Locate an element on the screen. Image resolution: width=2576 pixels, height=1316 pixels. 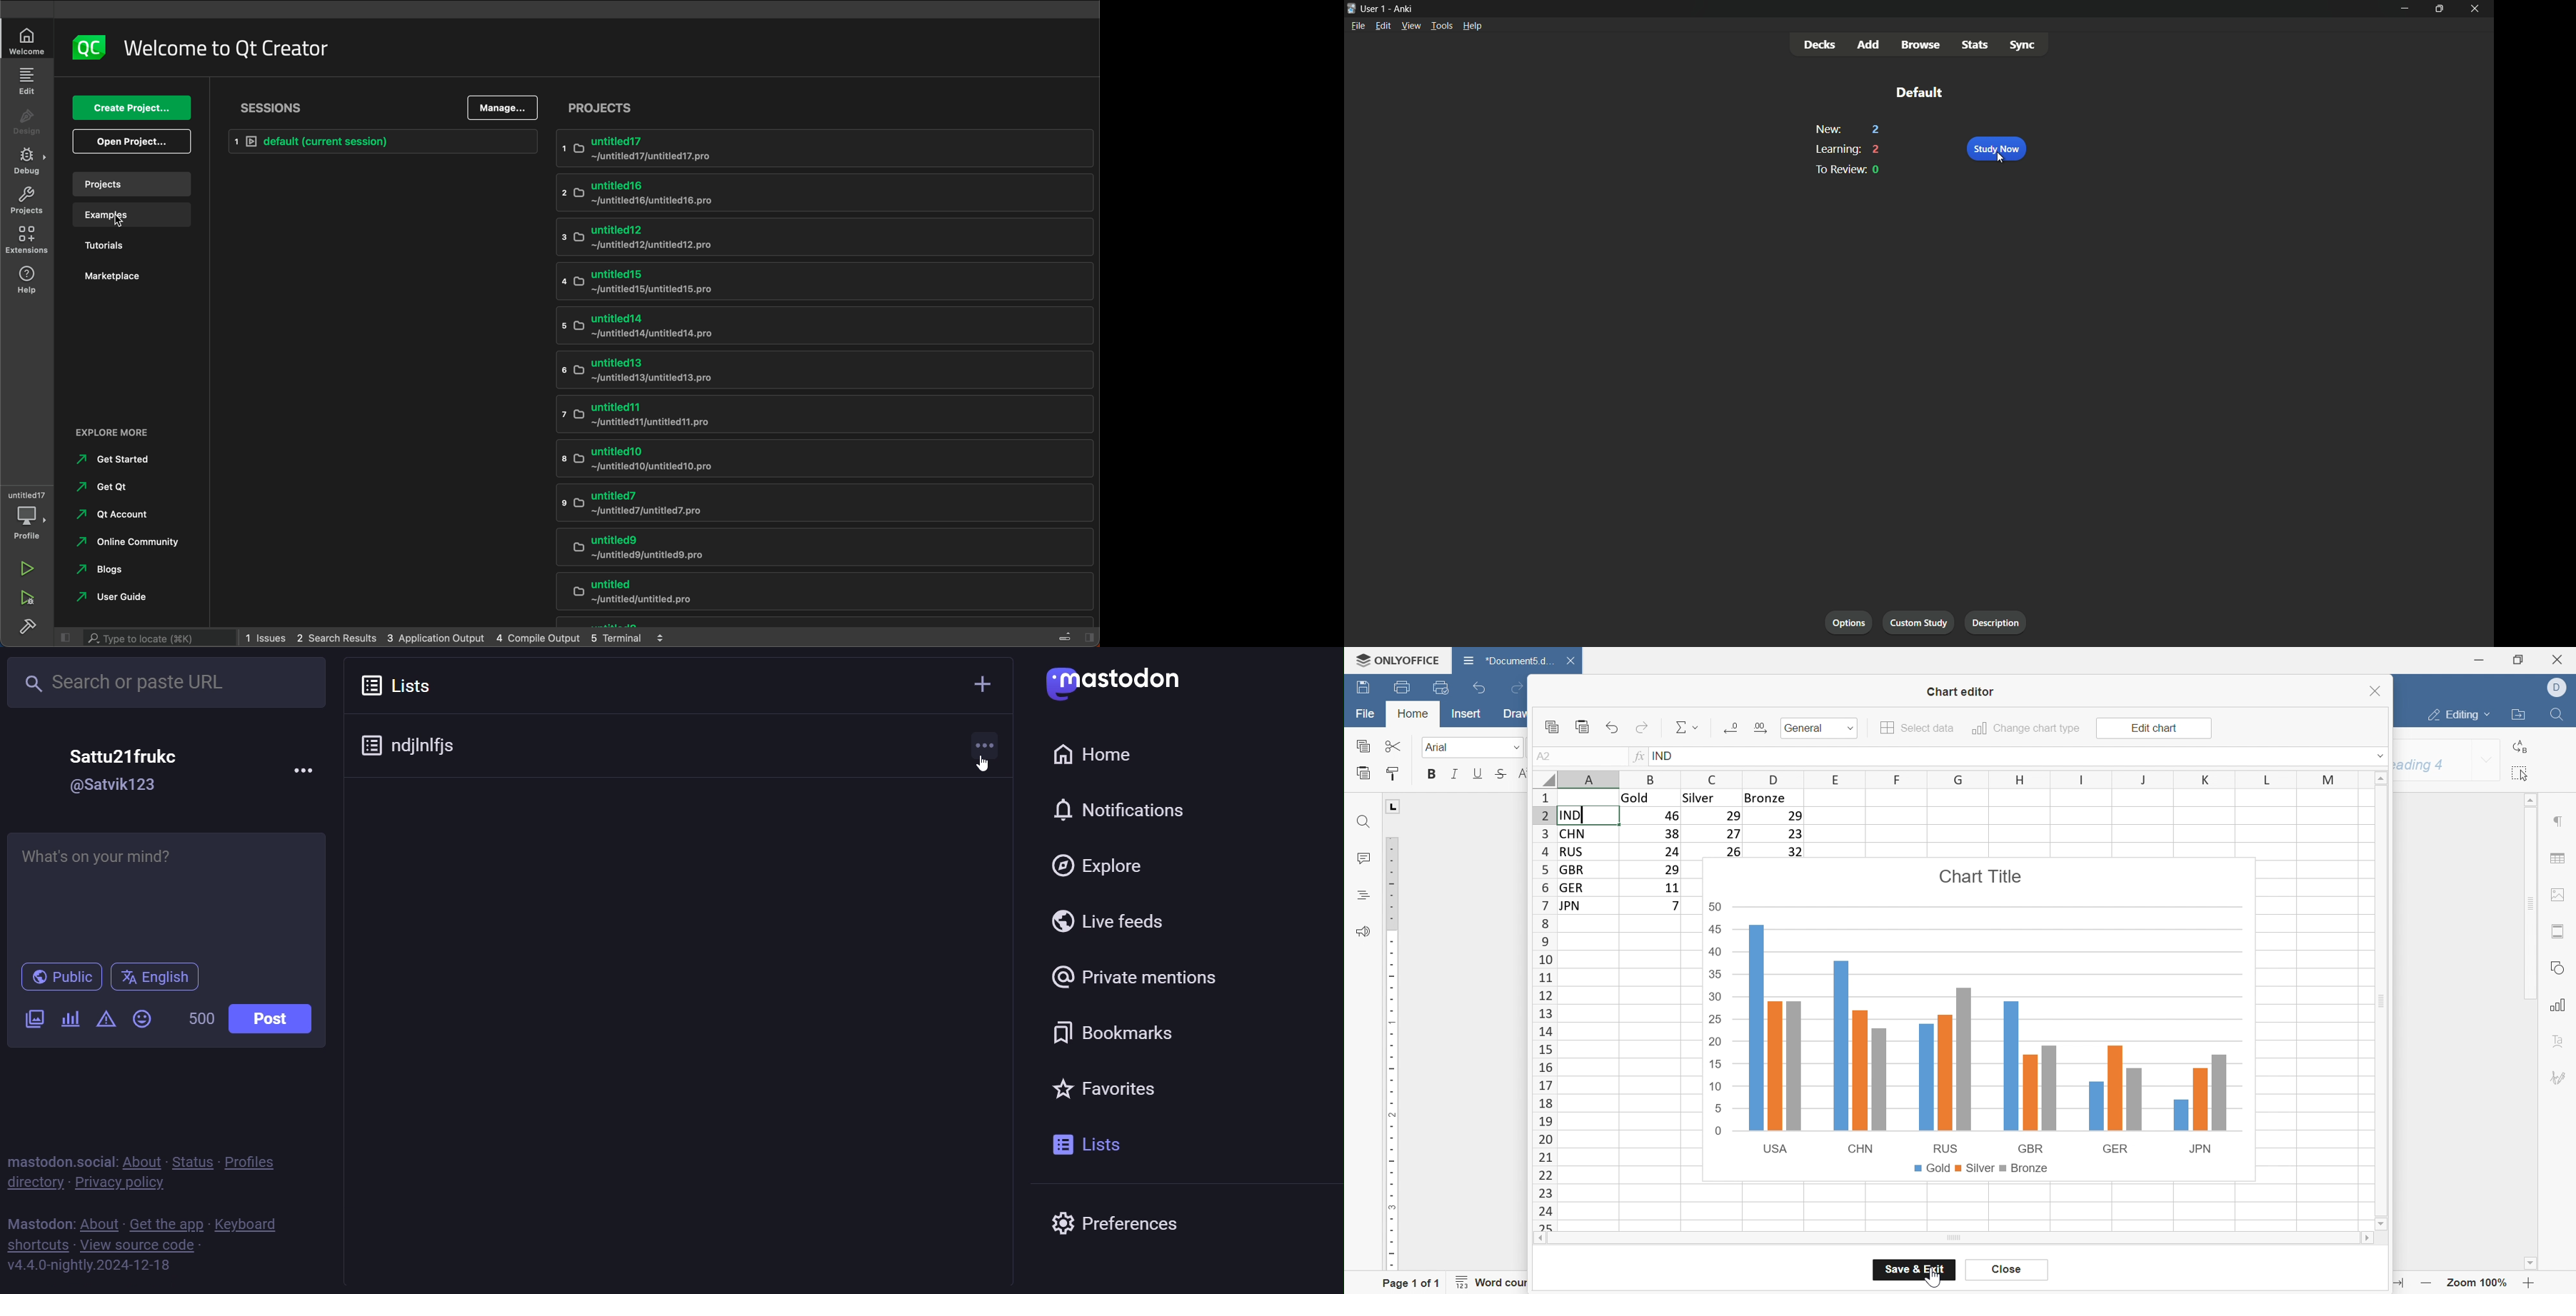
description is located at coordinates (1995, 622).